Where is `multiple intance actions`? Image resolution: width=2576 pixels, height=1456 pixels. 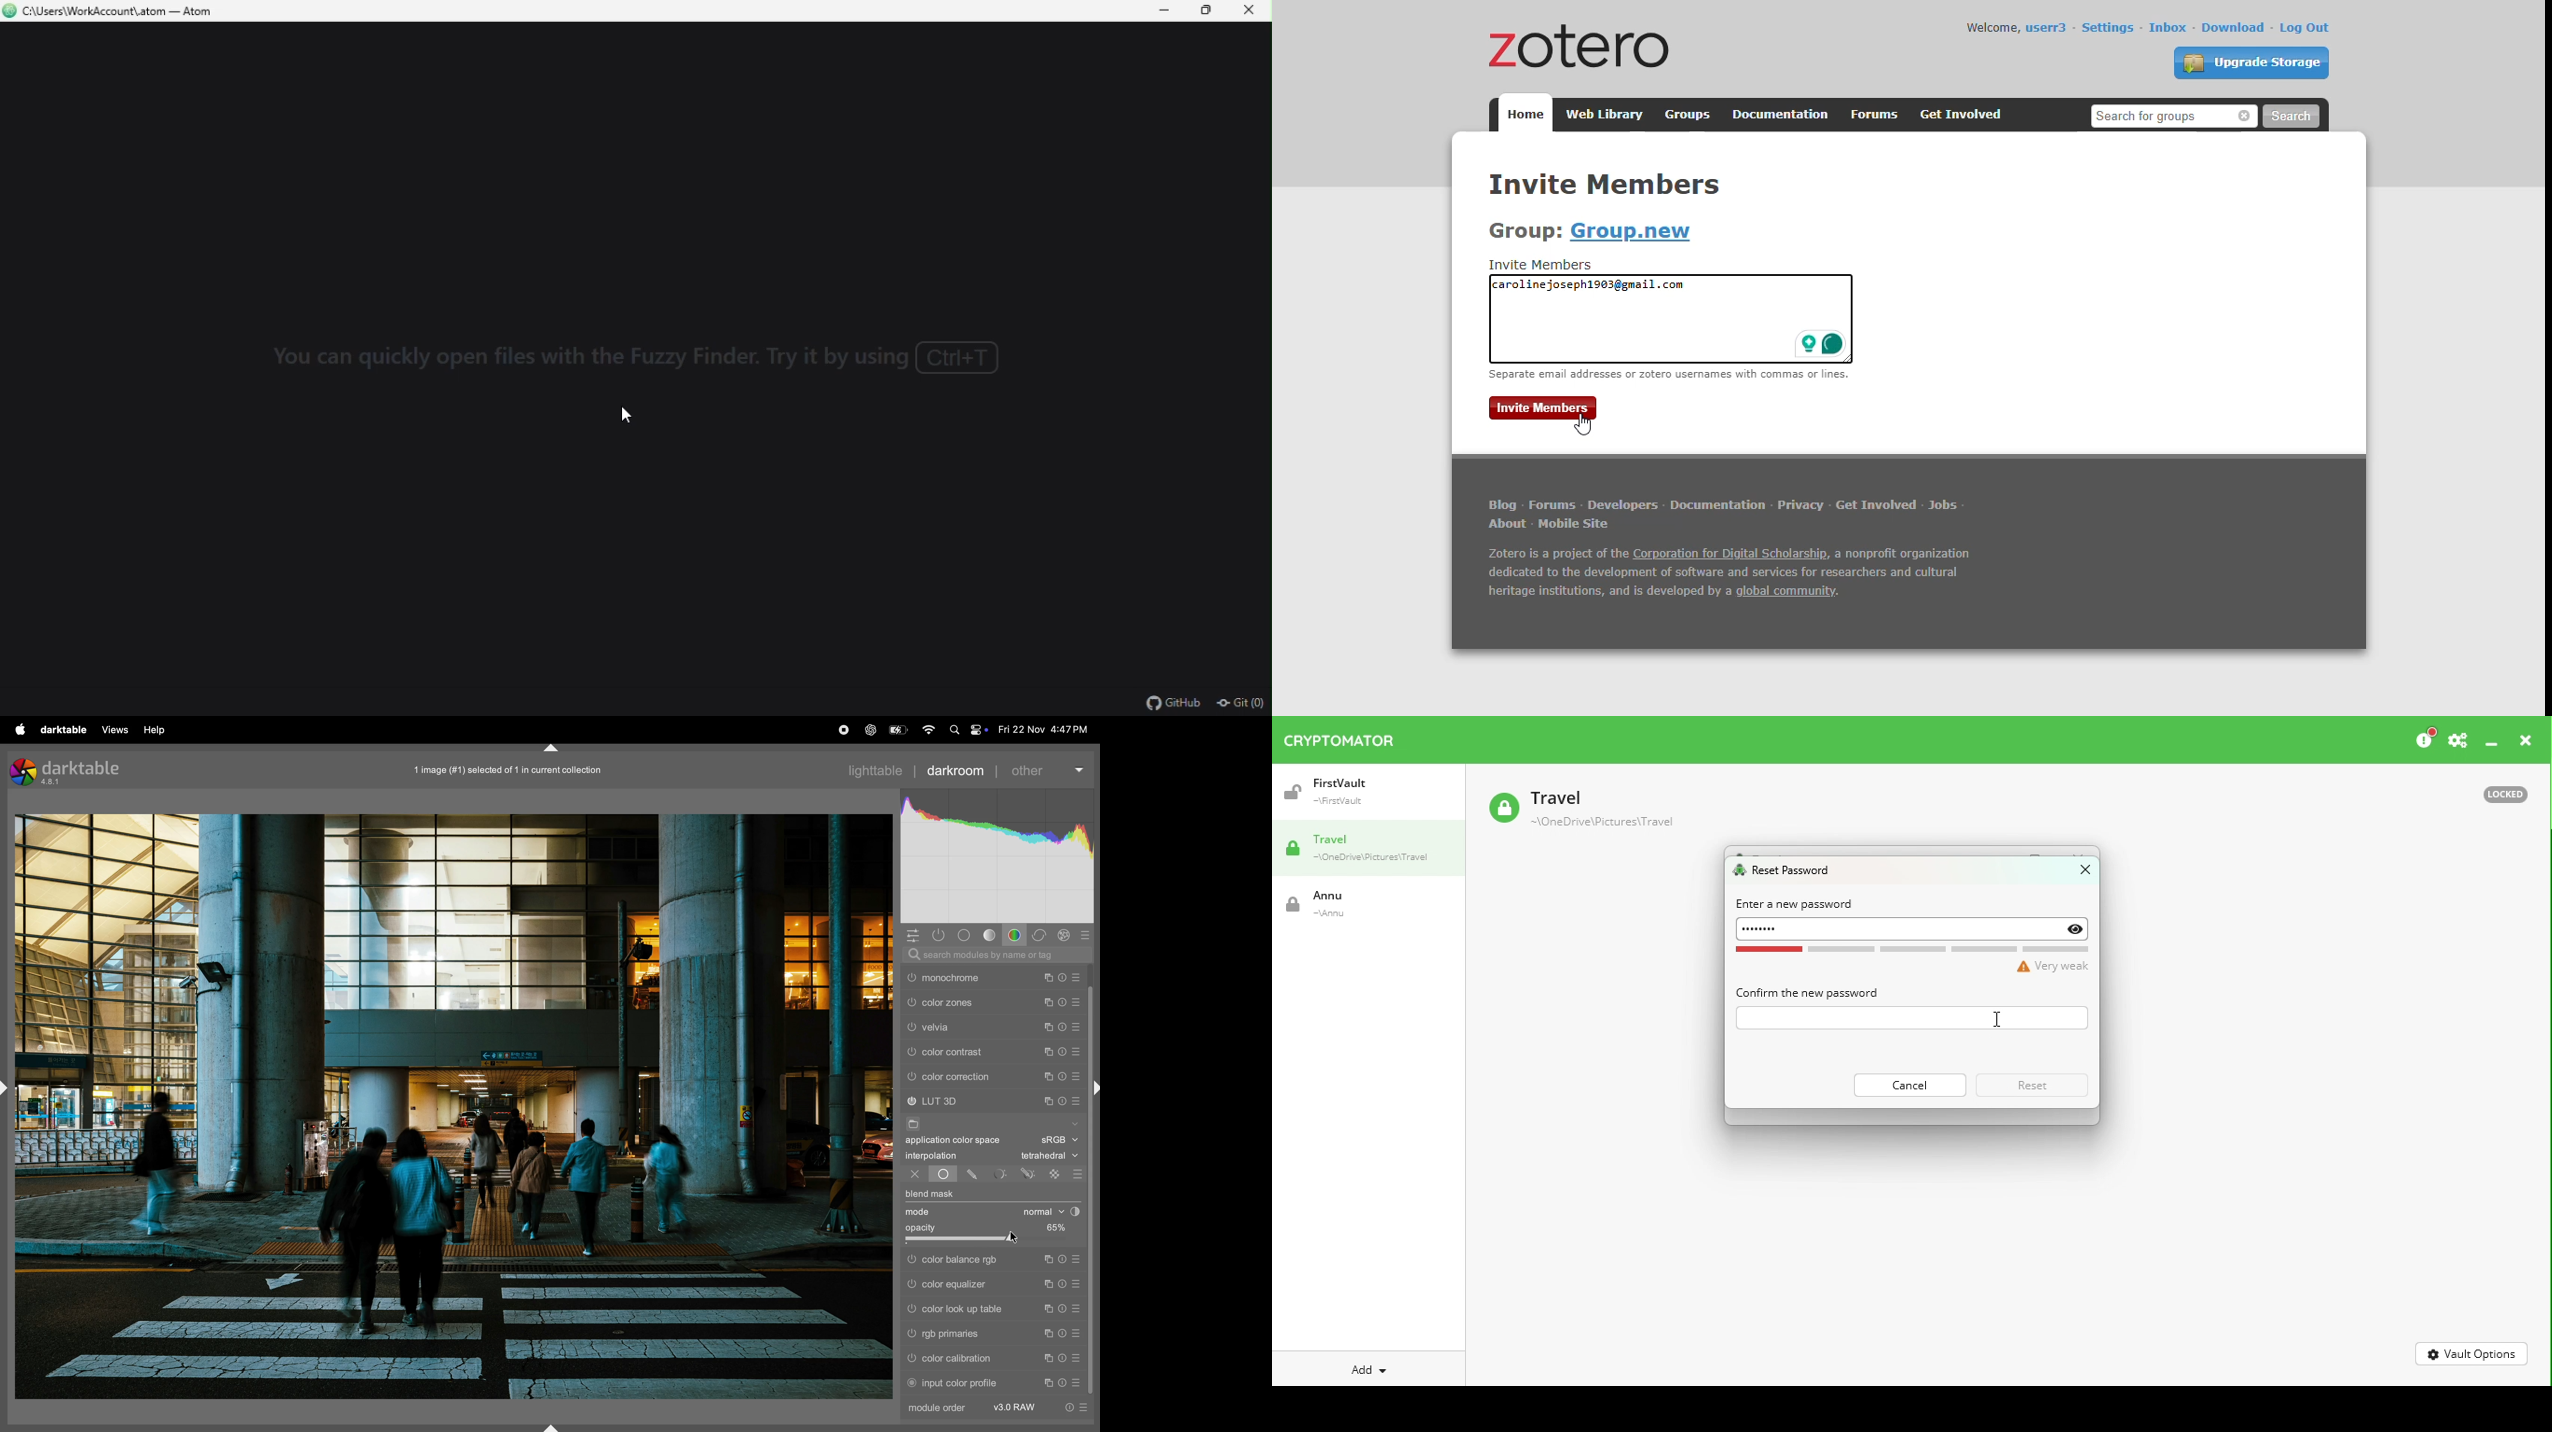 multiple intance actions is located at coordinates (1050, 1049).